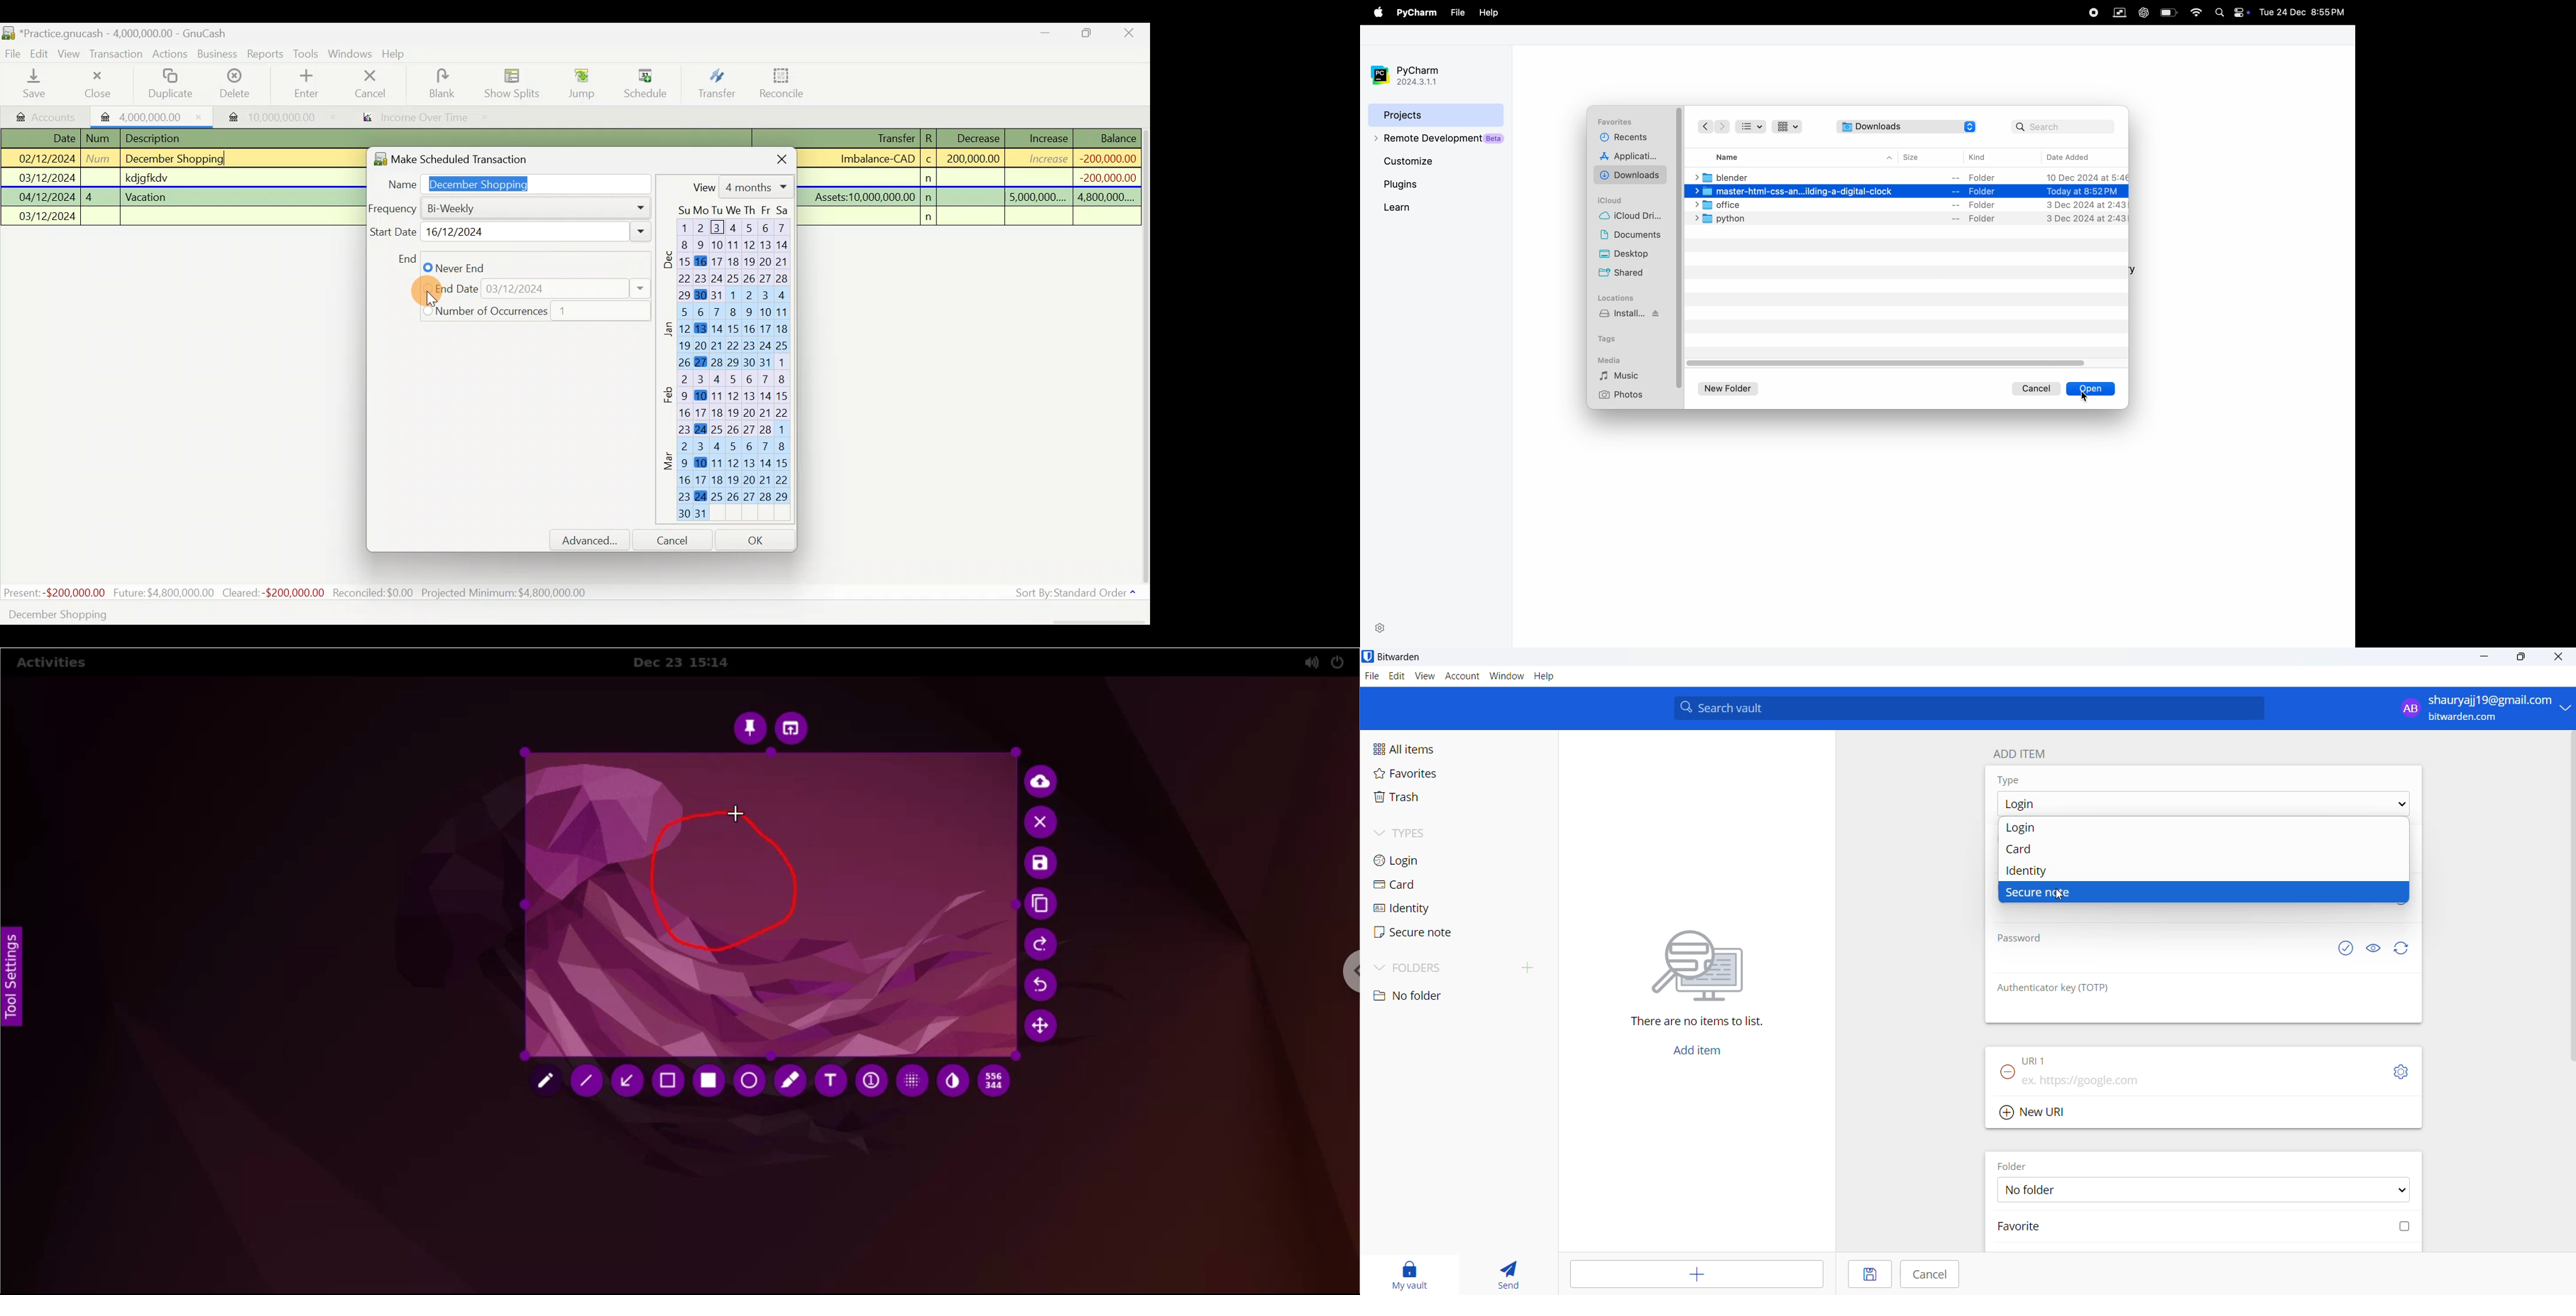 This screenshot has height=1316, width=2576. What do you see at coordinates (1429, 935) in the screenshot?
I see `secure note` at bounding box center [1429, 935].